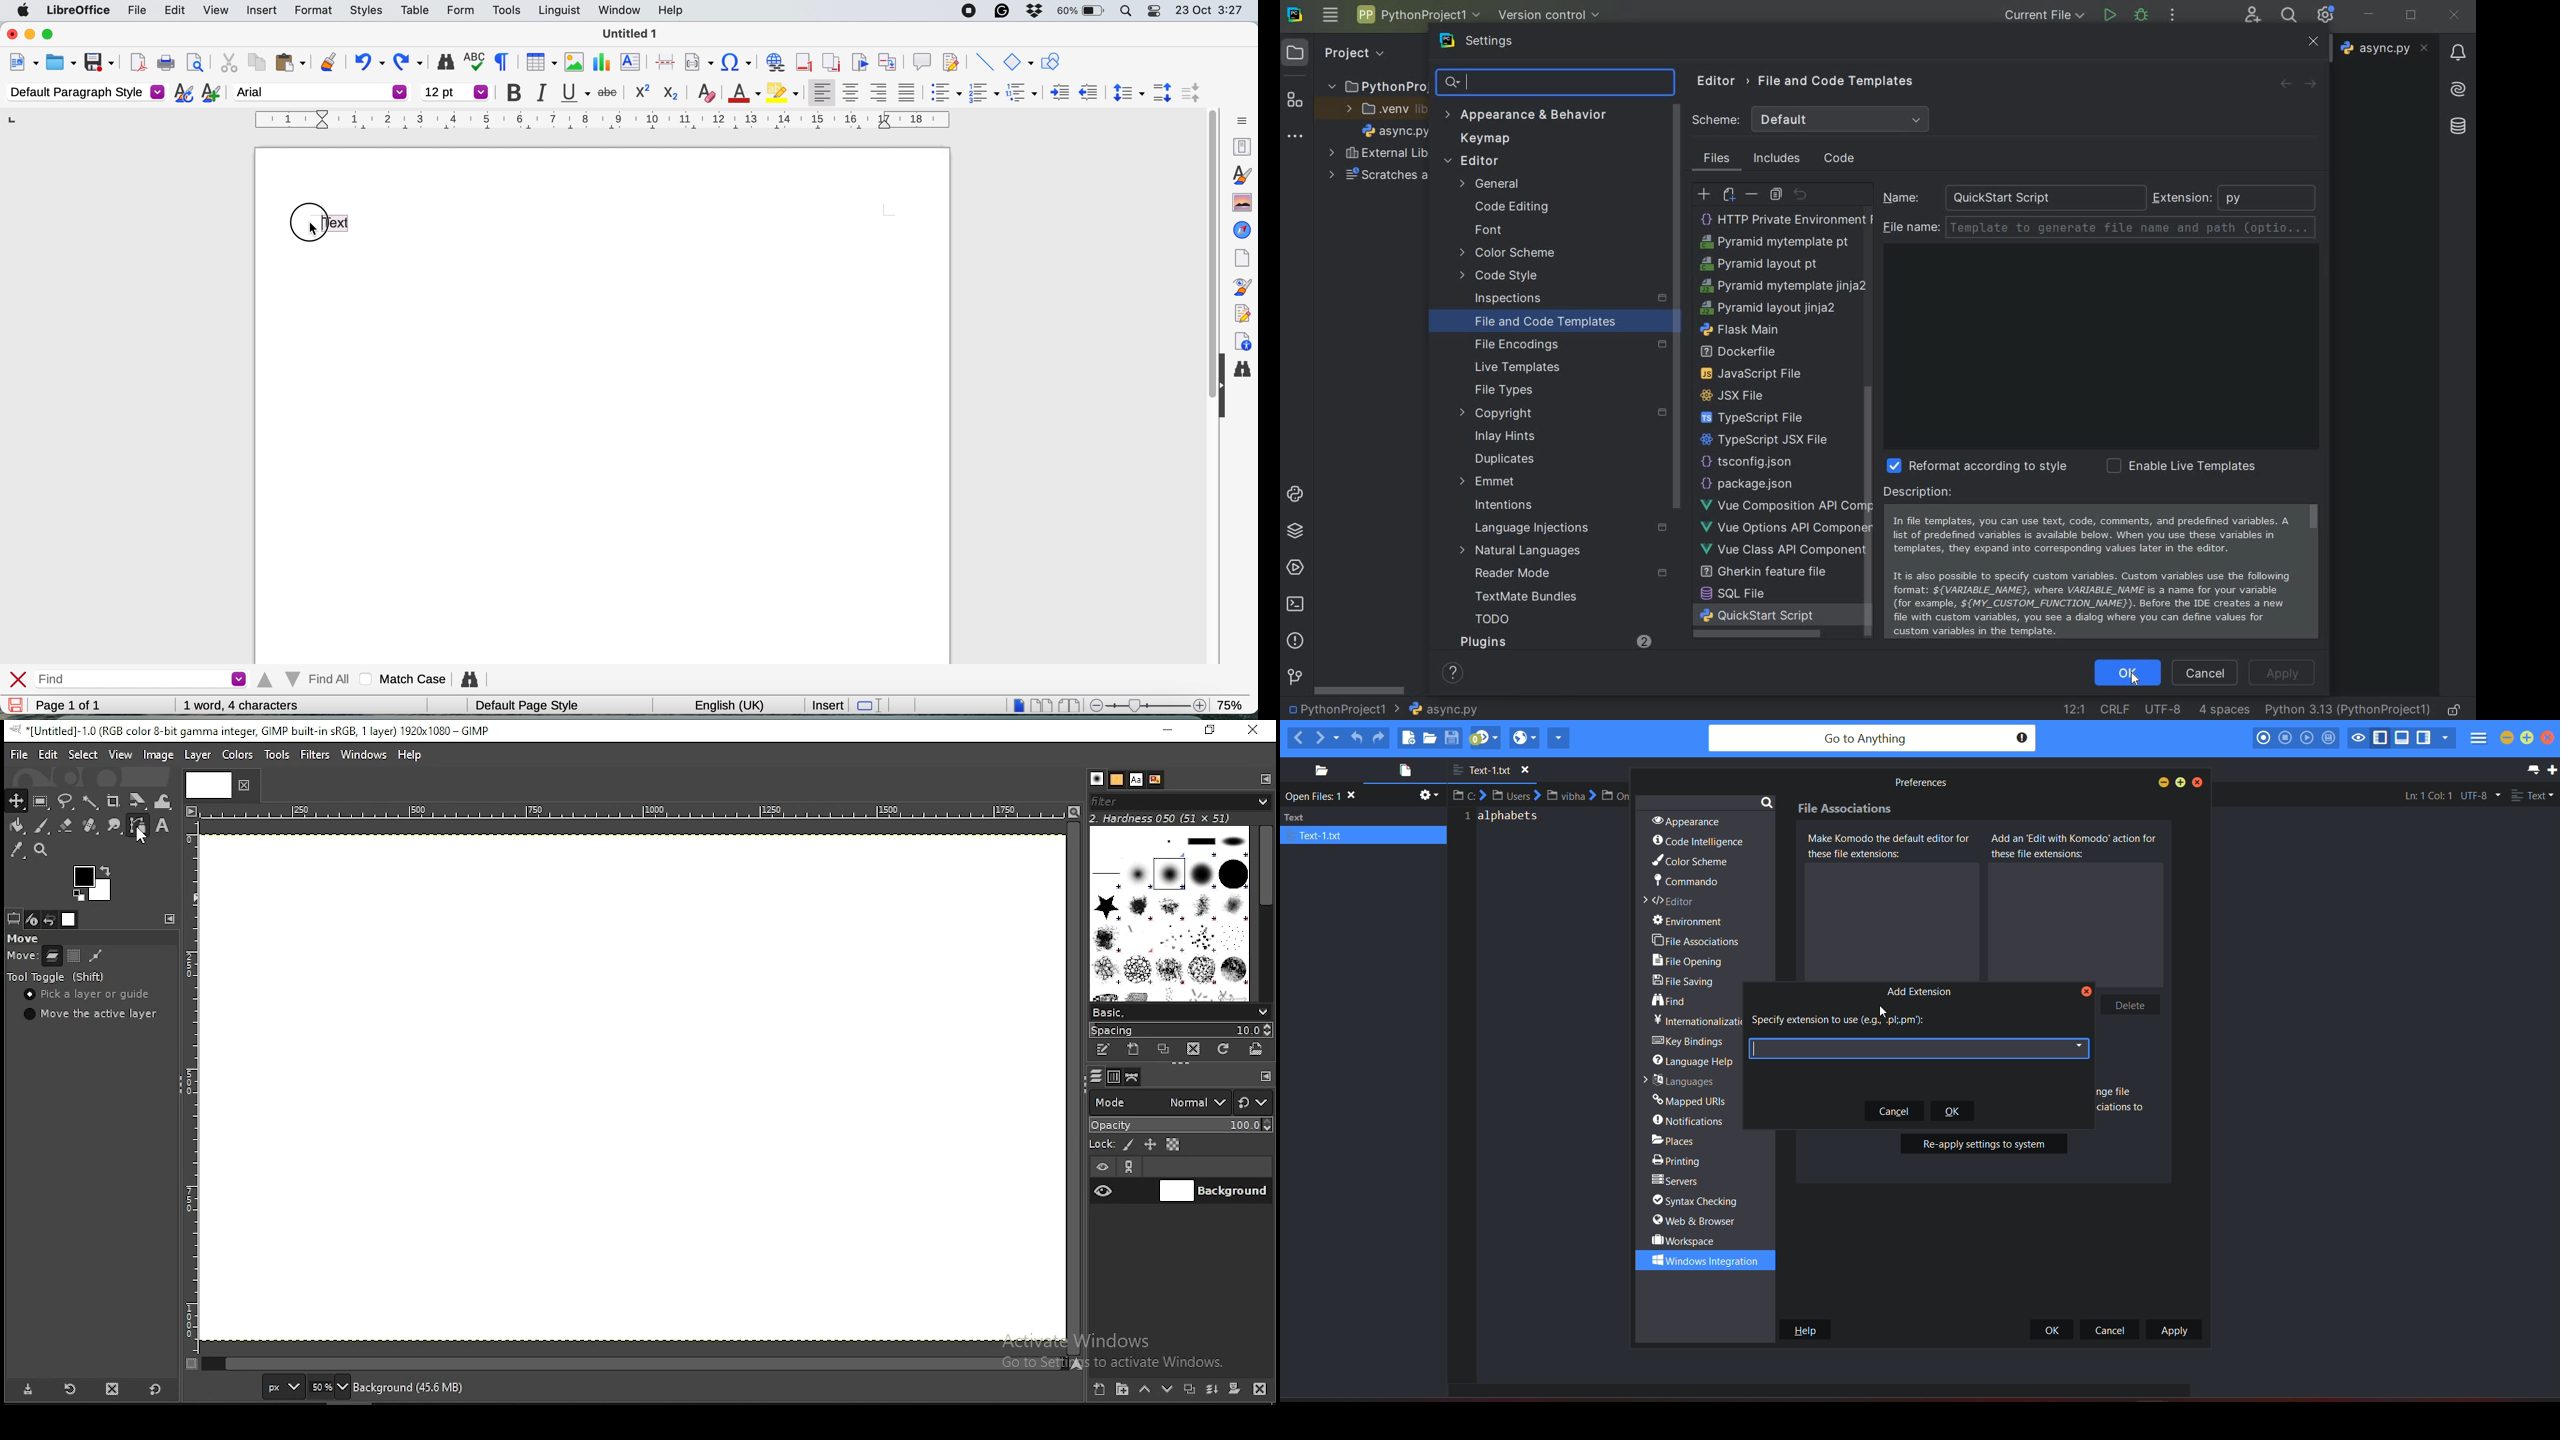  What do you see at coordinates (1431, 739) in the screenshot?
I see `open file` at bounding box center [1431, 739].